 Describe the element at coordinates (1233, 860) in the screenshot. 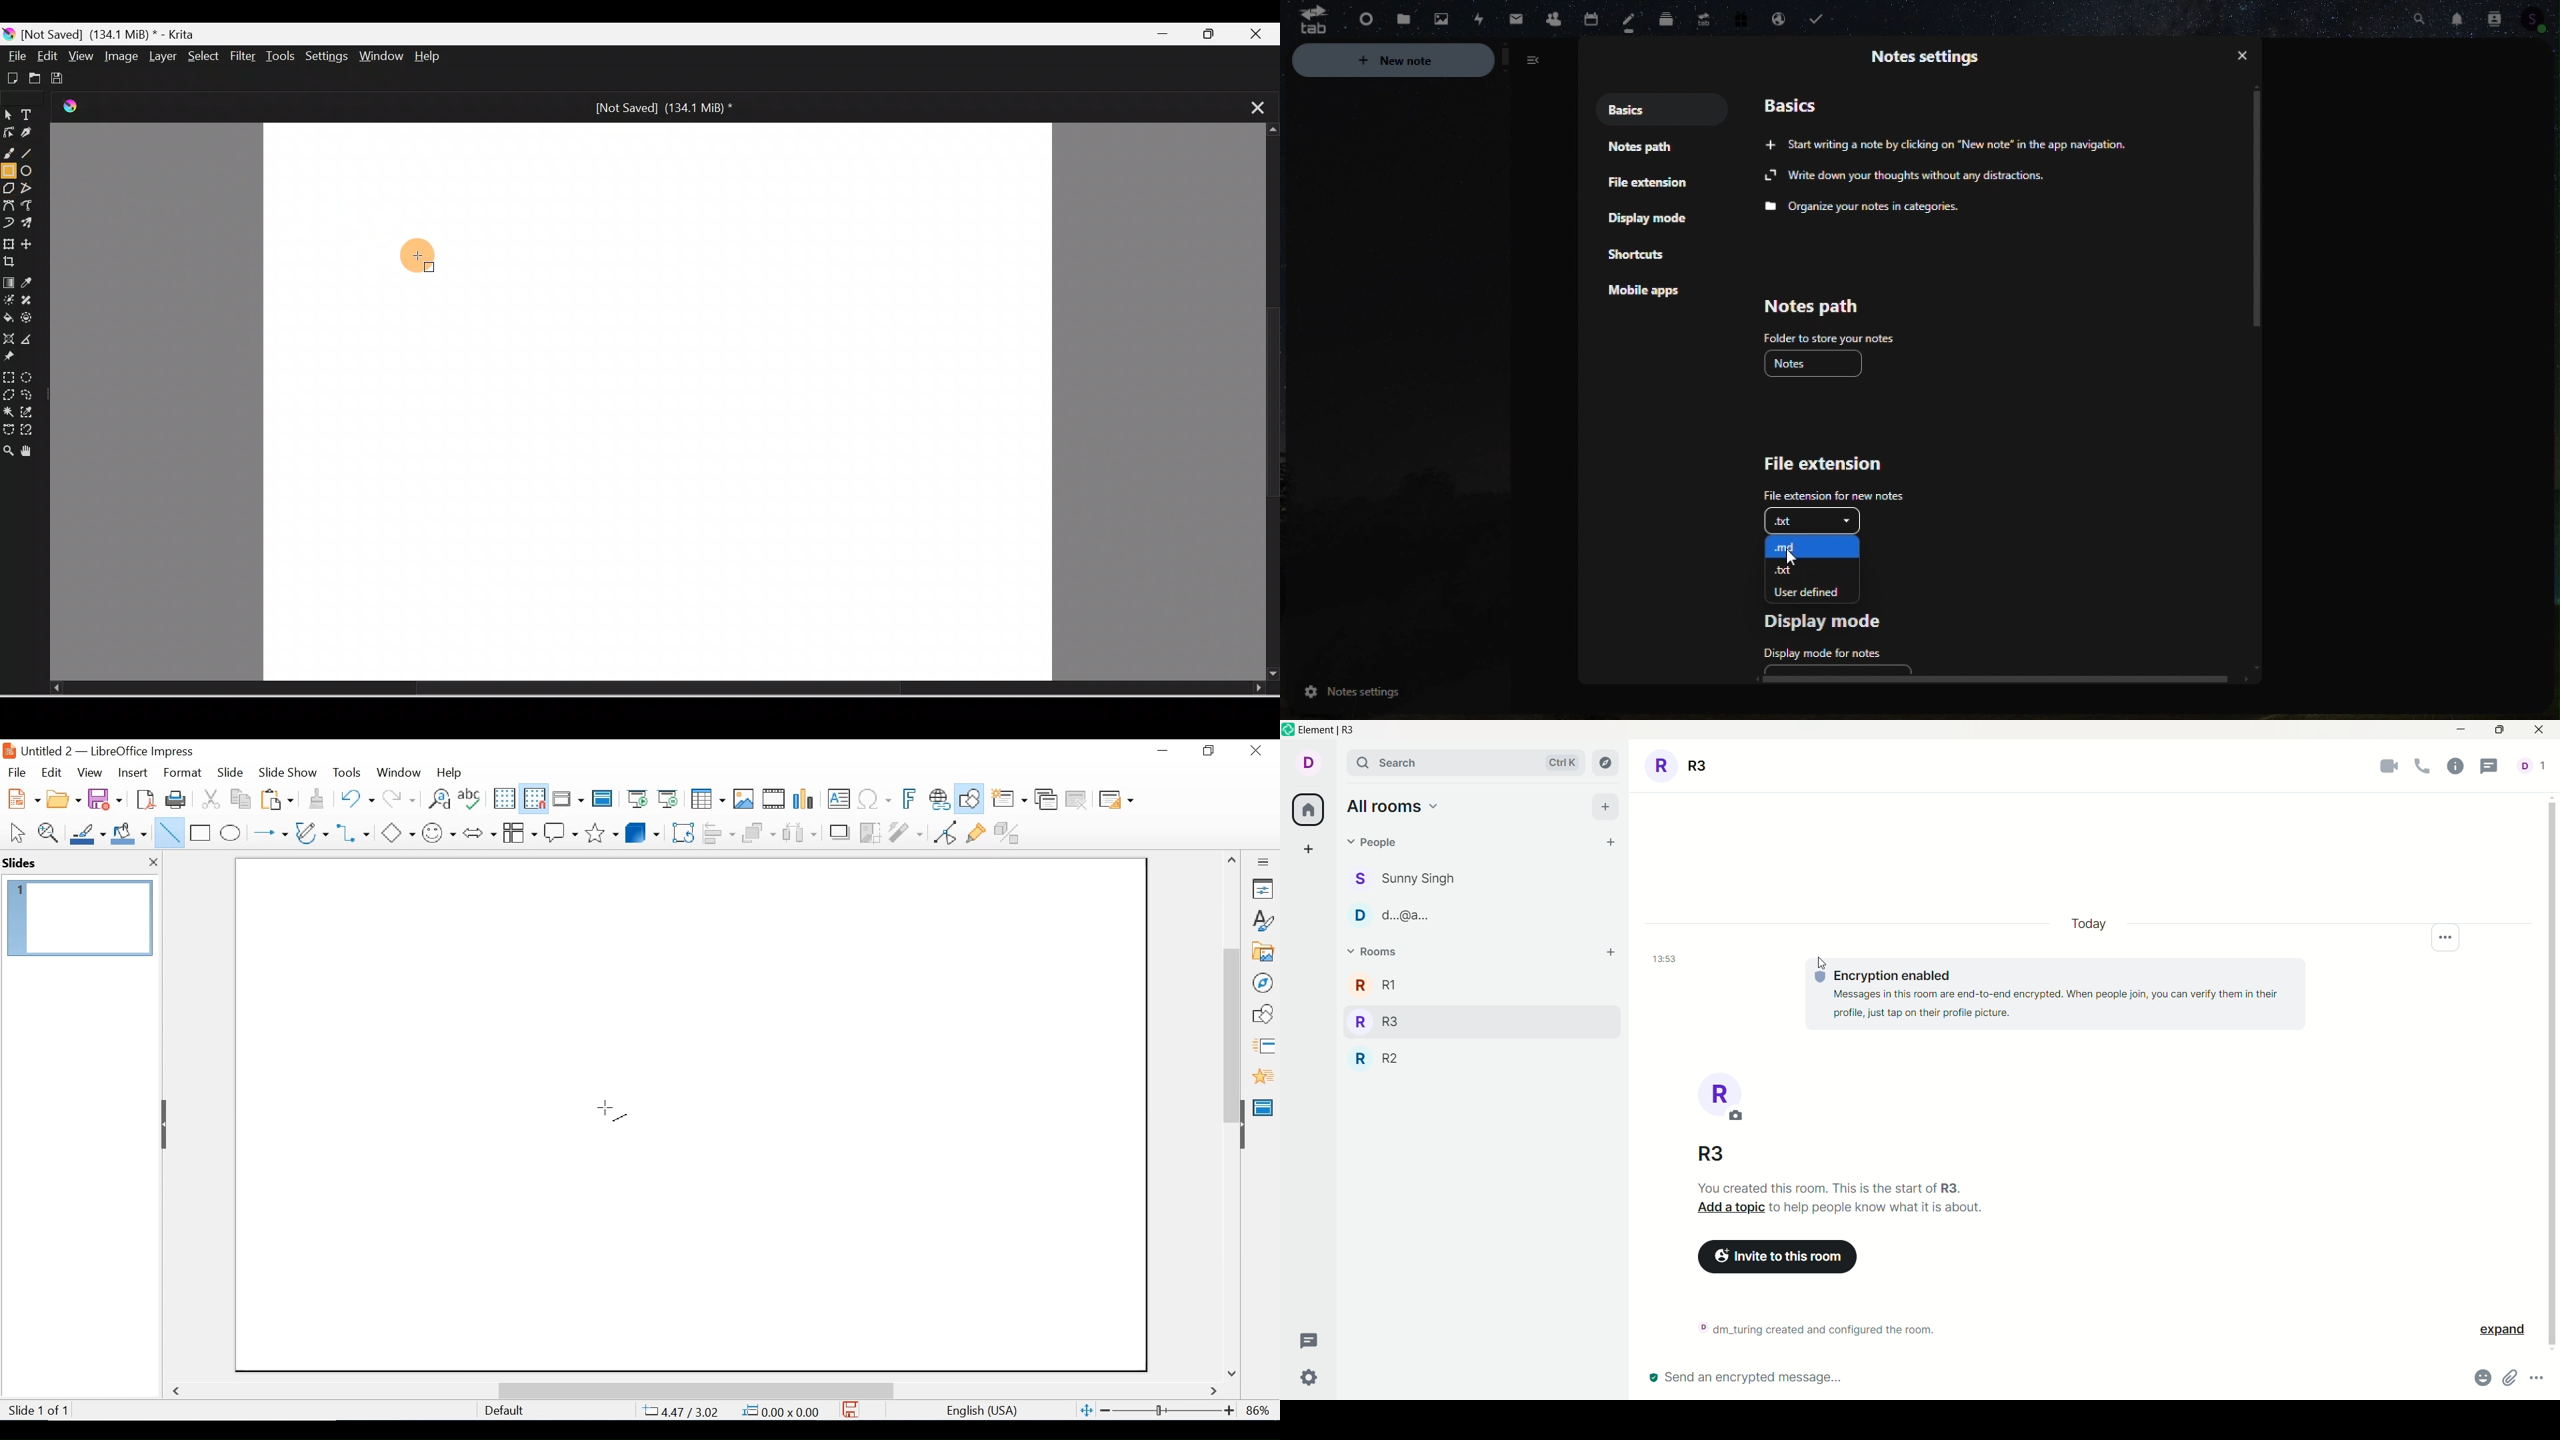

I see `Scroll up` at that location.